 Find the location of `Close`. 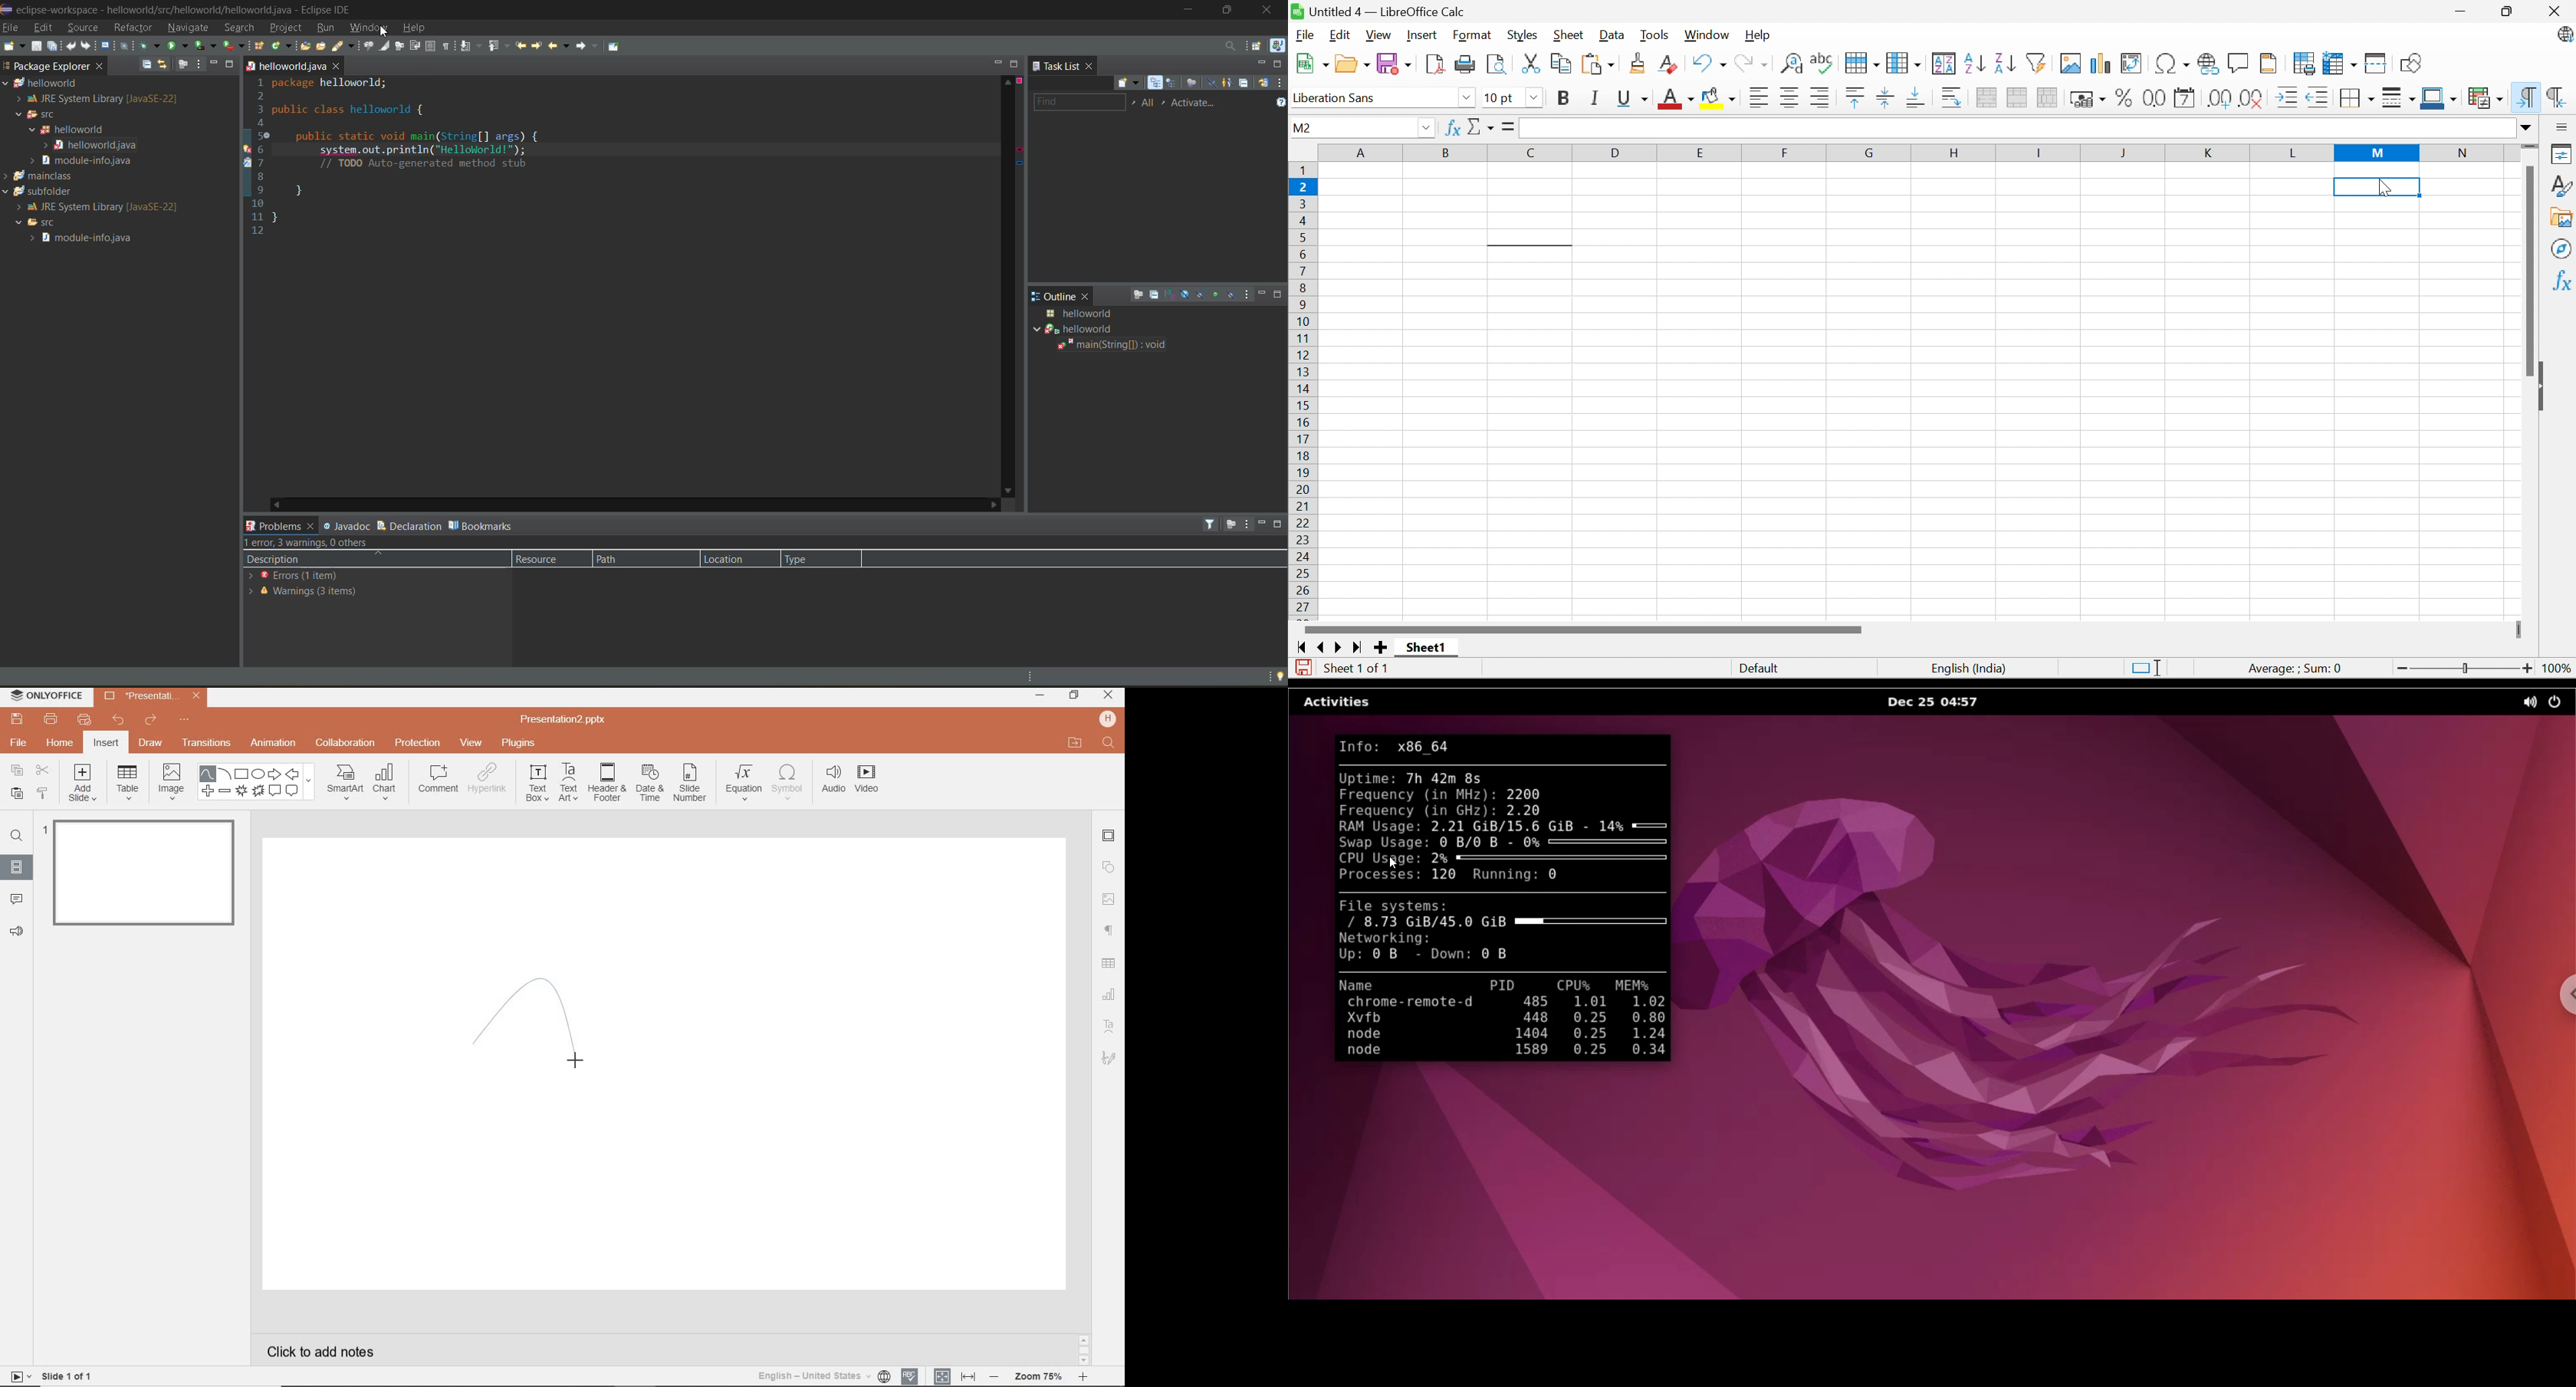

Close is located at coordinates (2554, 11).